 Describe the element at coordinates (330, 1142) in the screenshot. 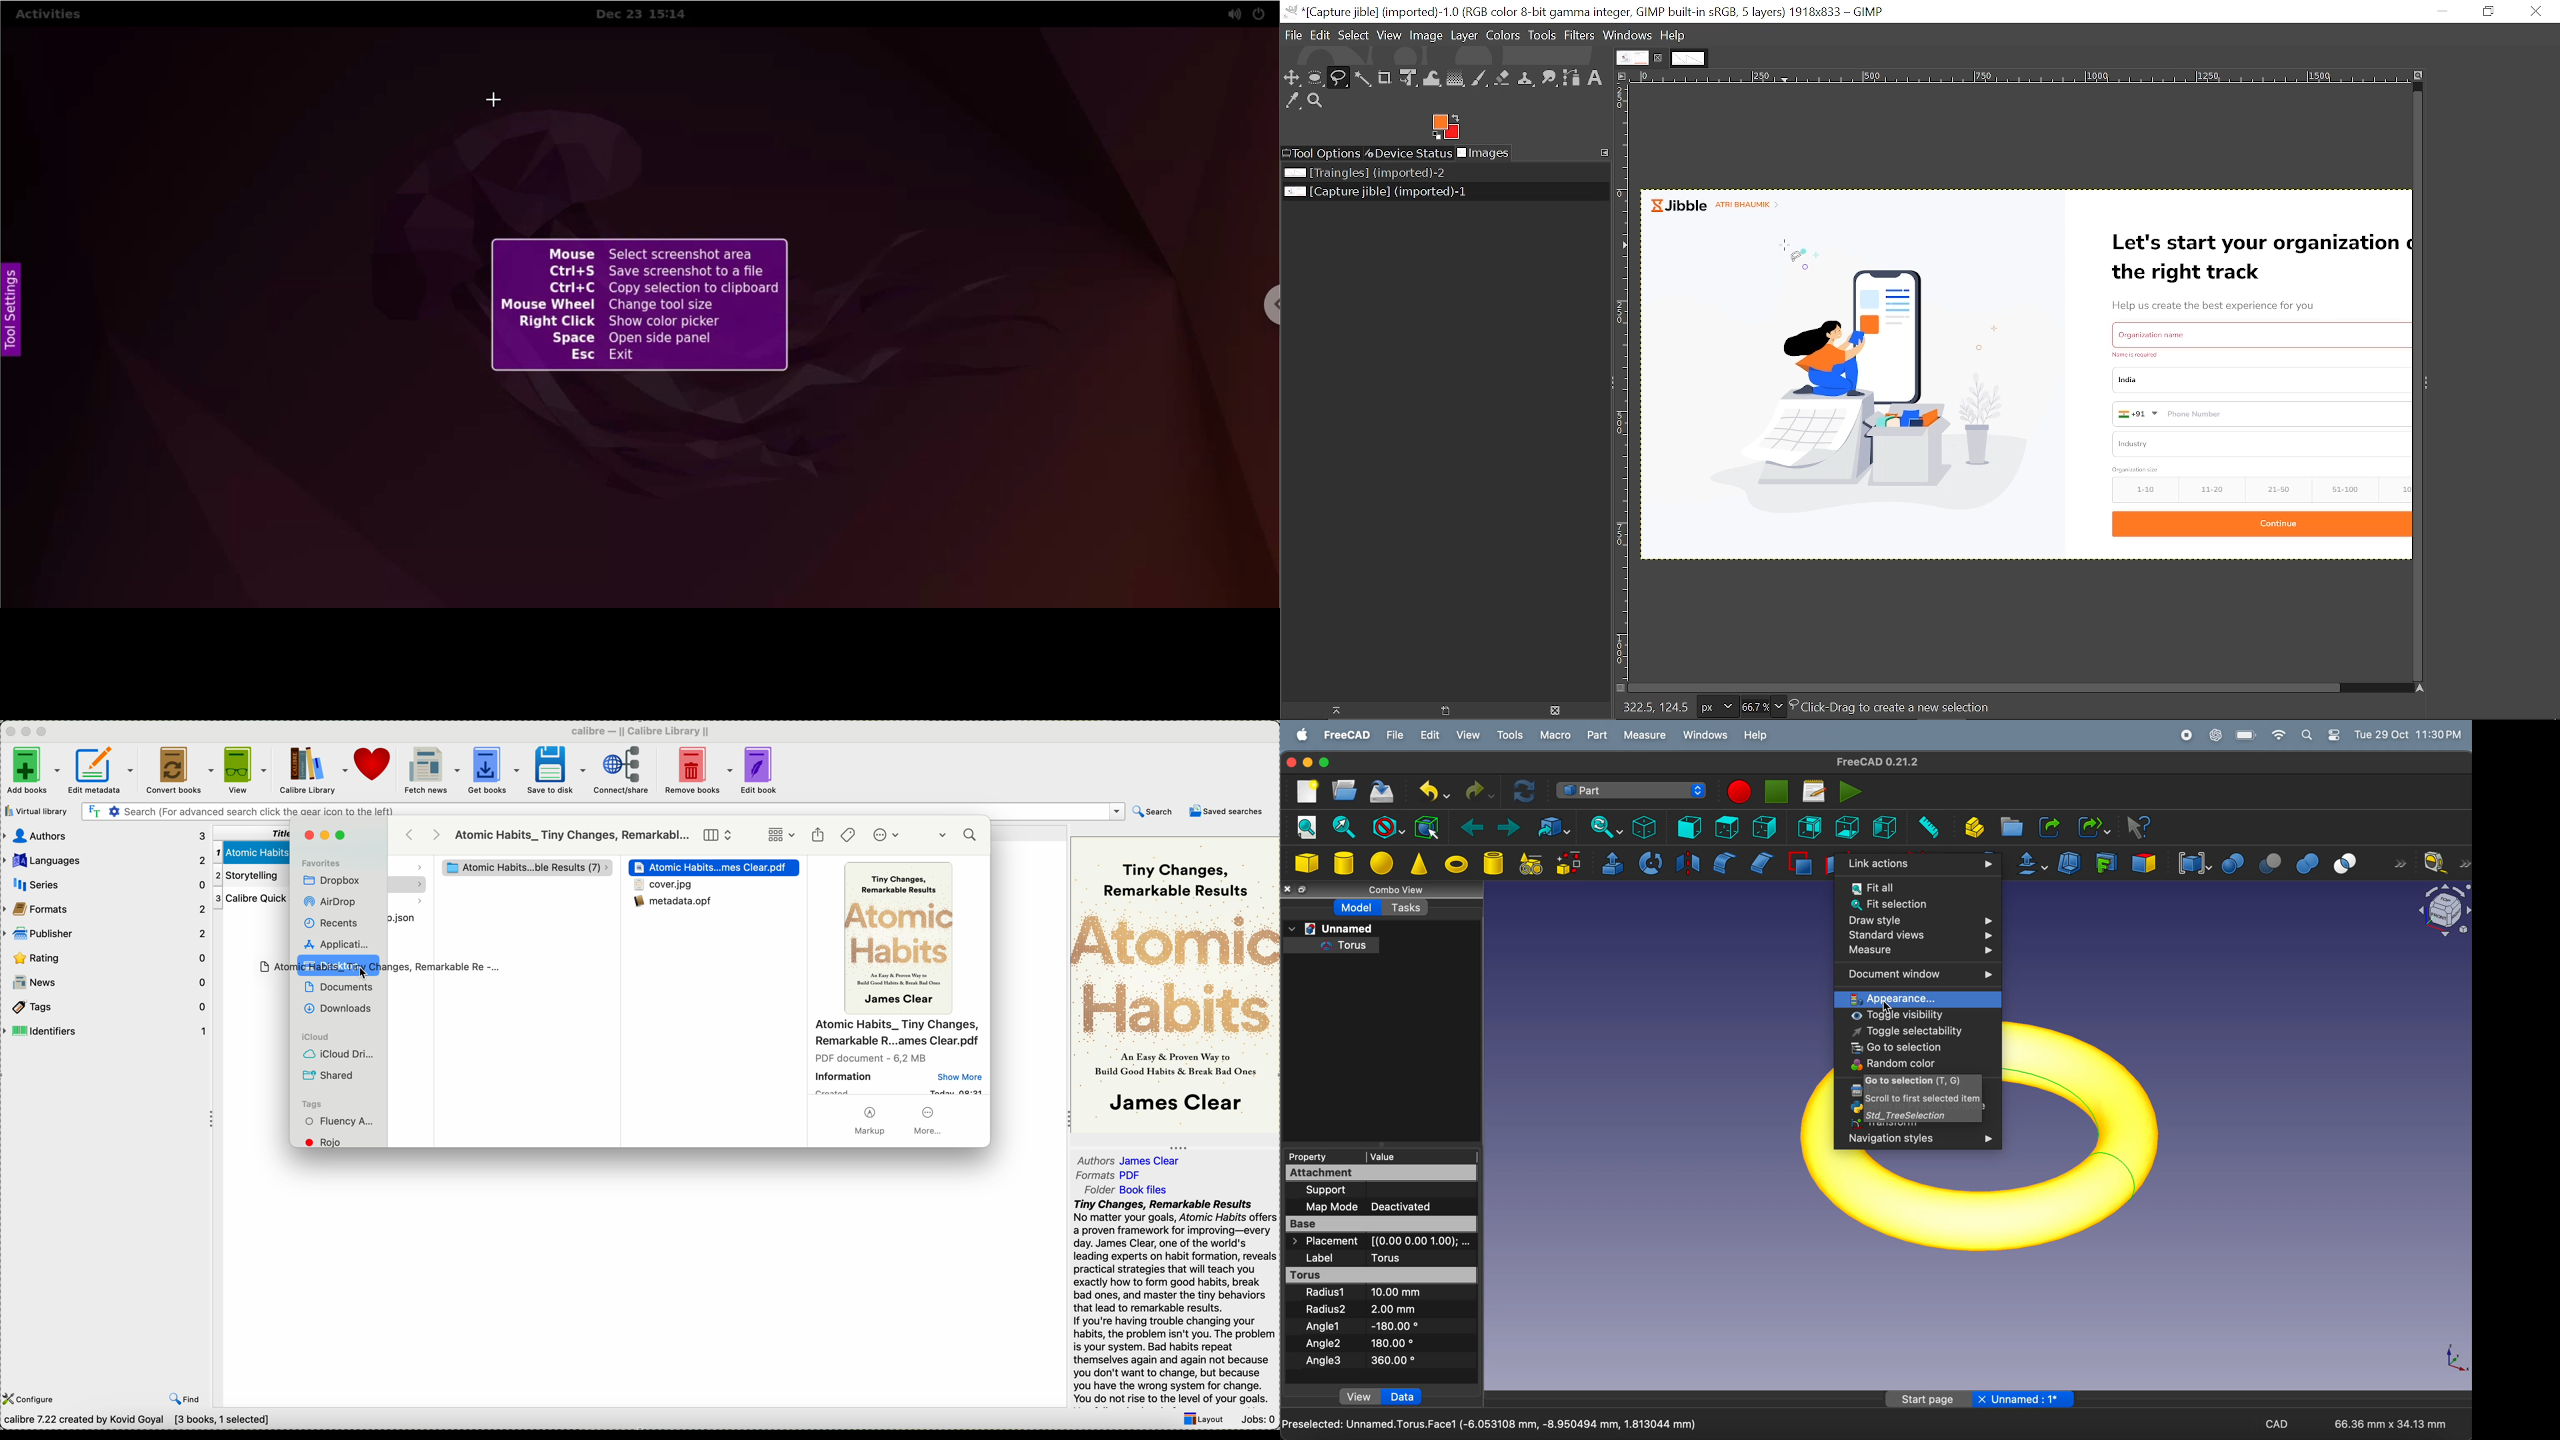

I see `red tag` at that location.